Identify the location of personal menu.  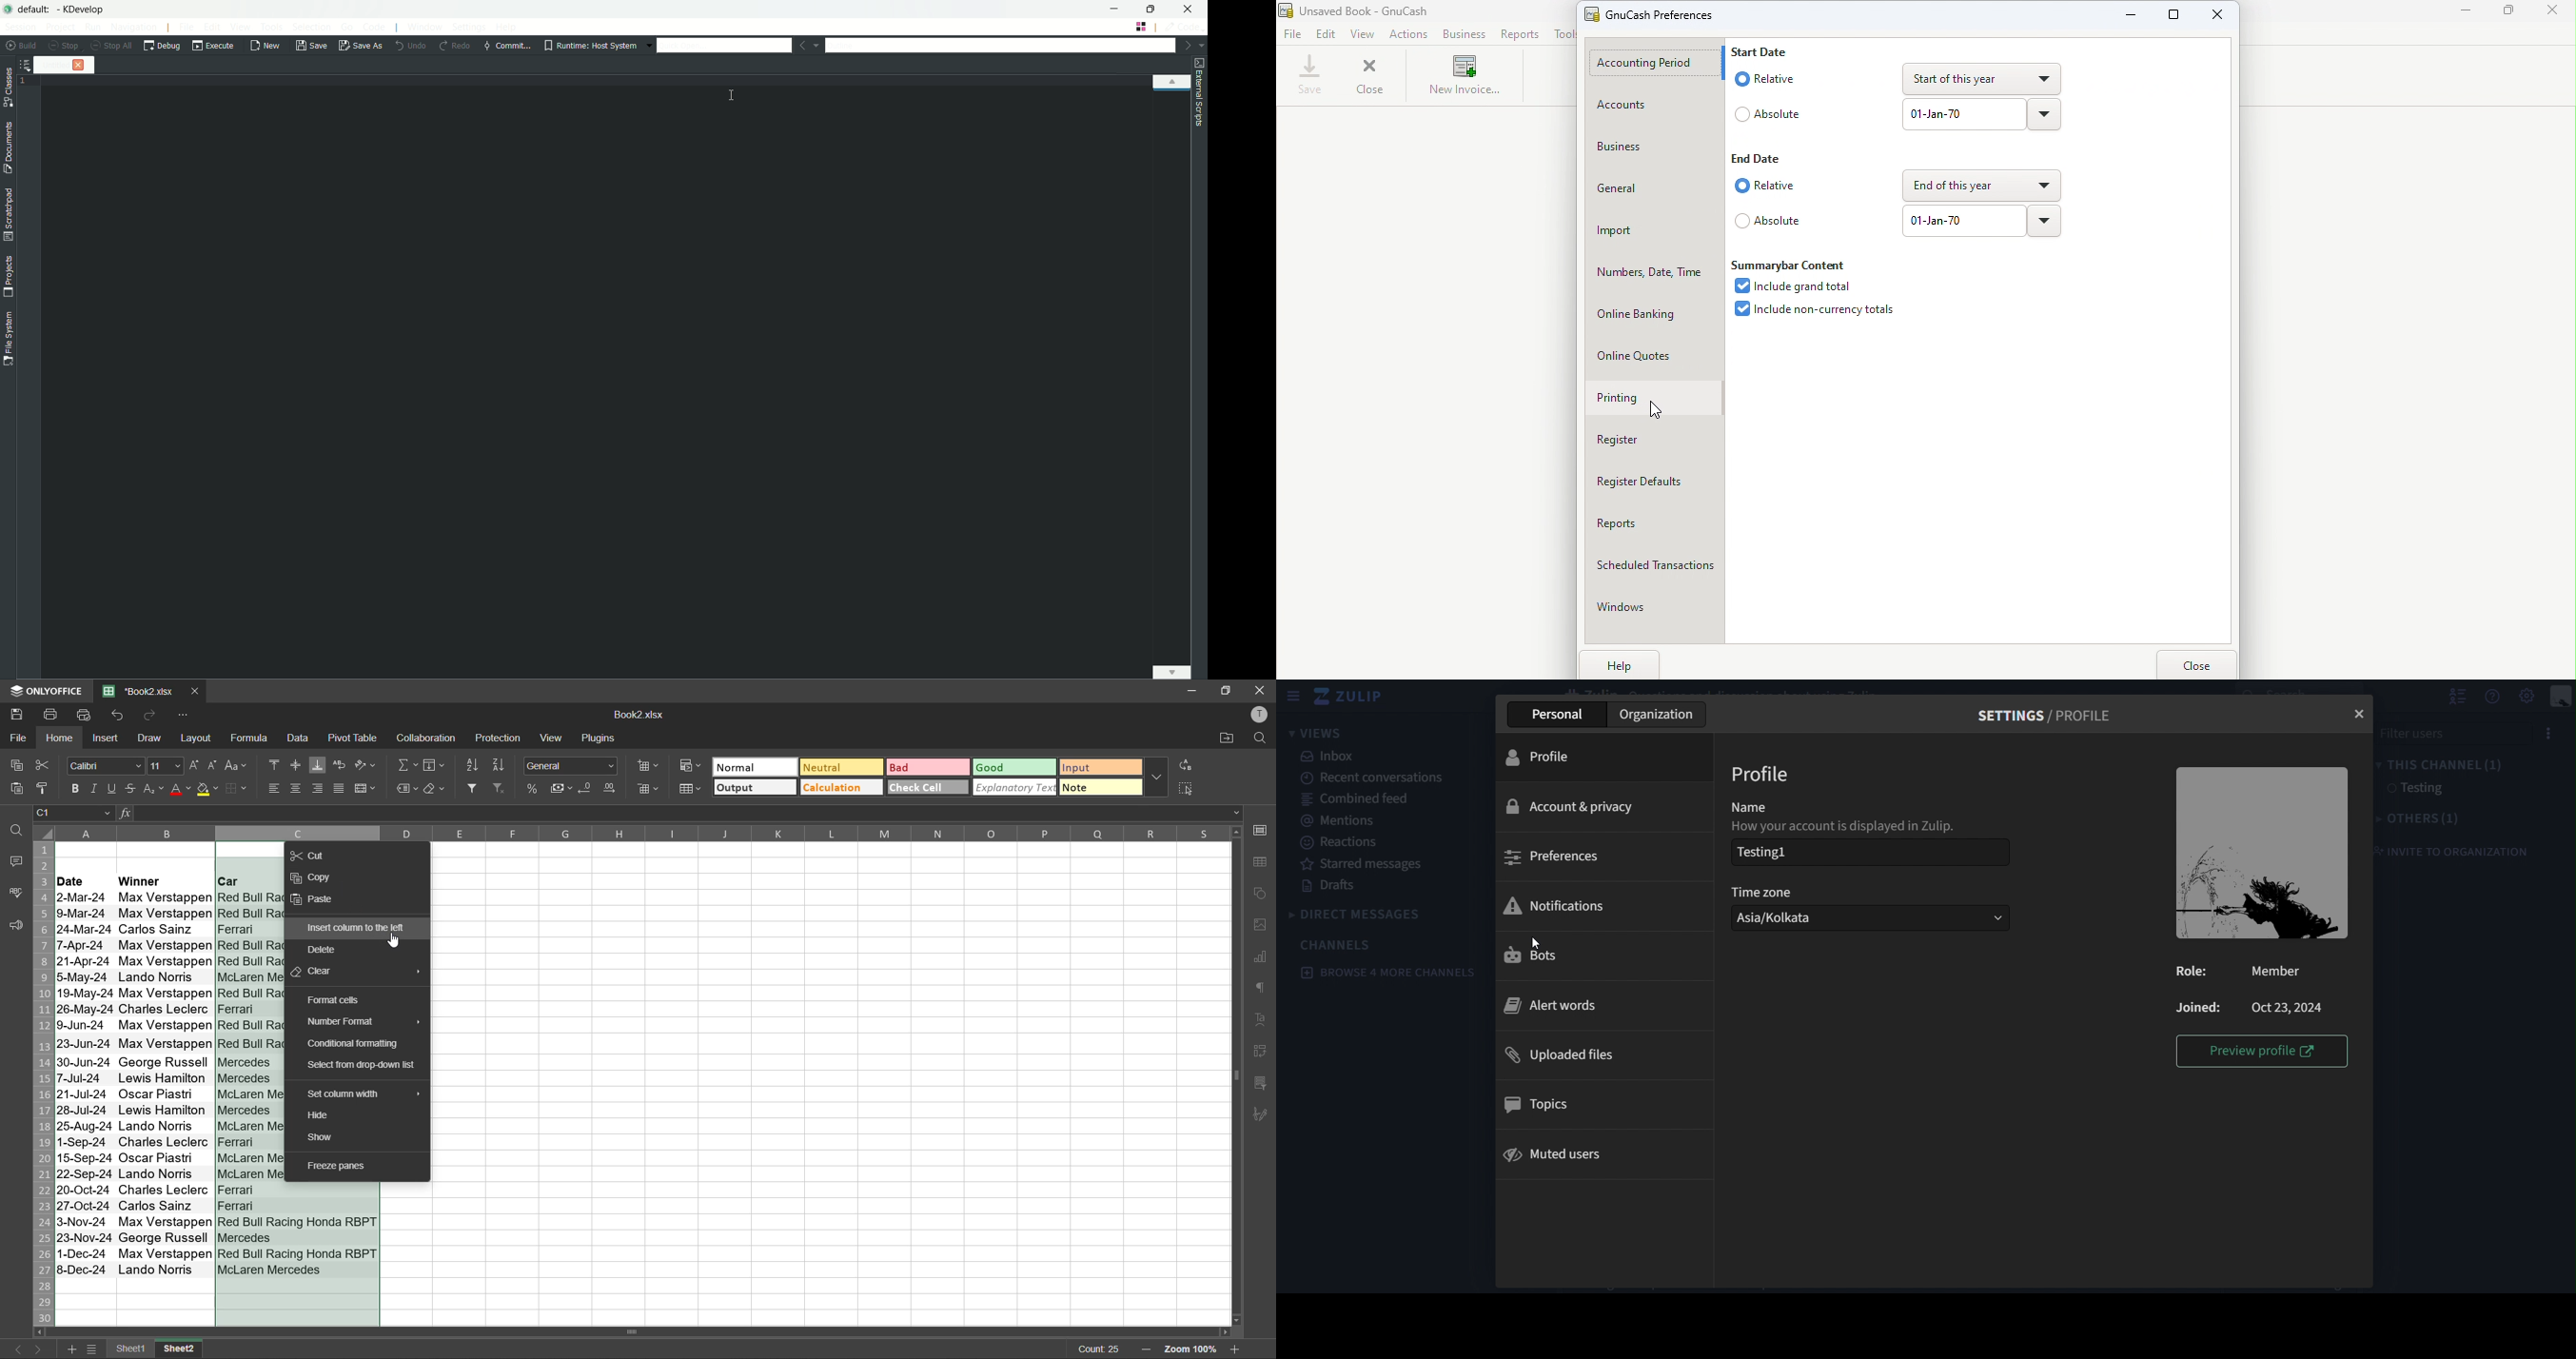
(2562, 697).